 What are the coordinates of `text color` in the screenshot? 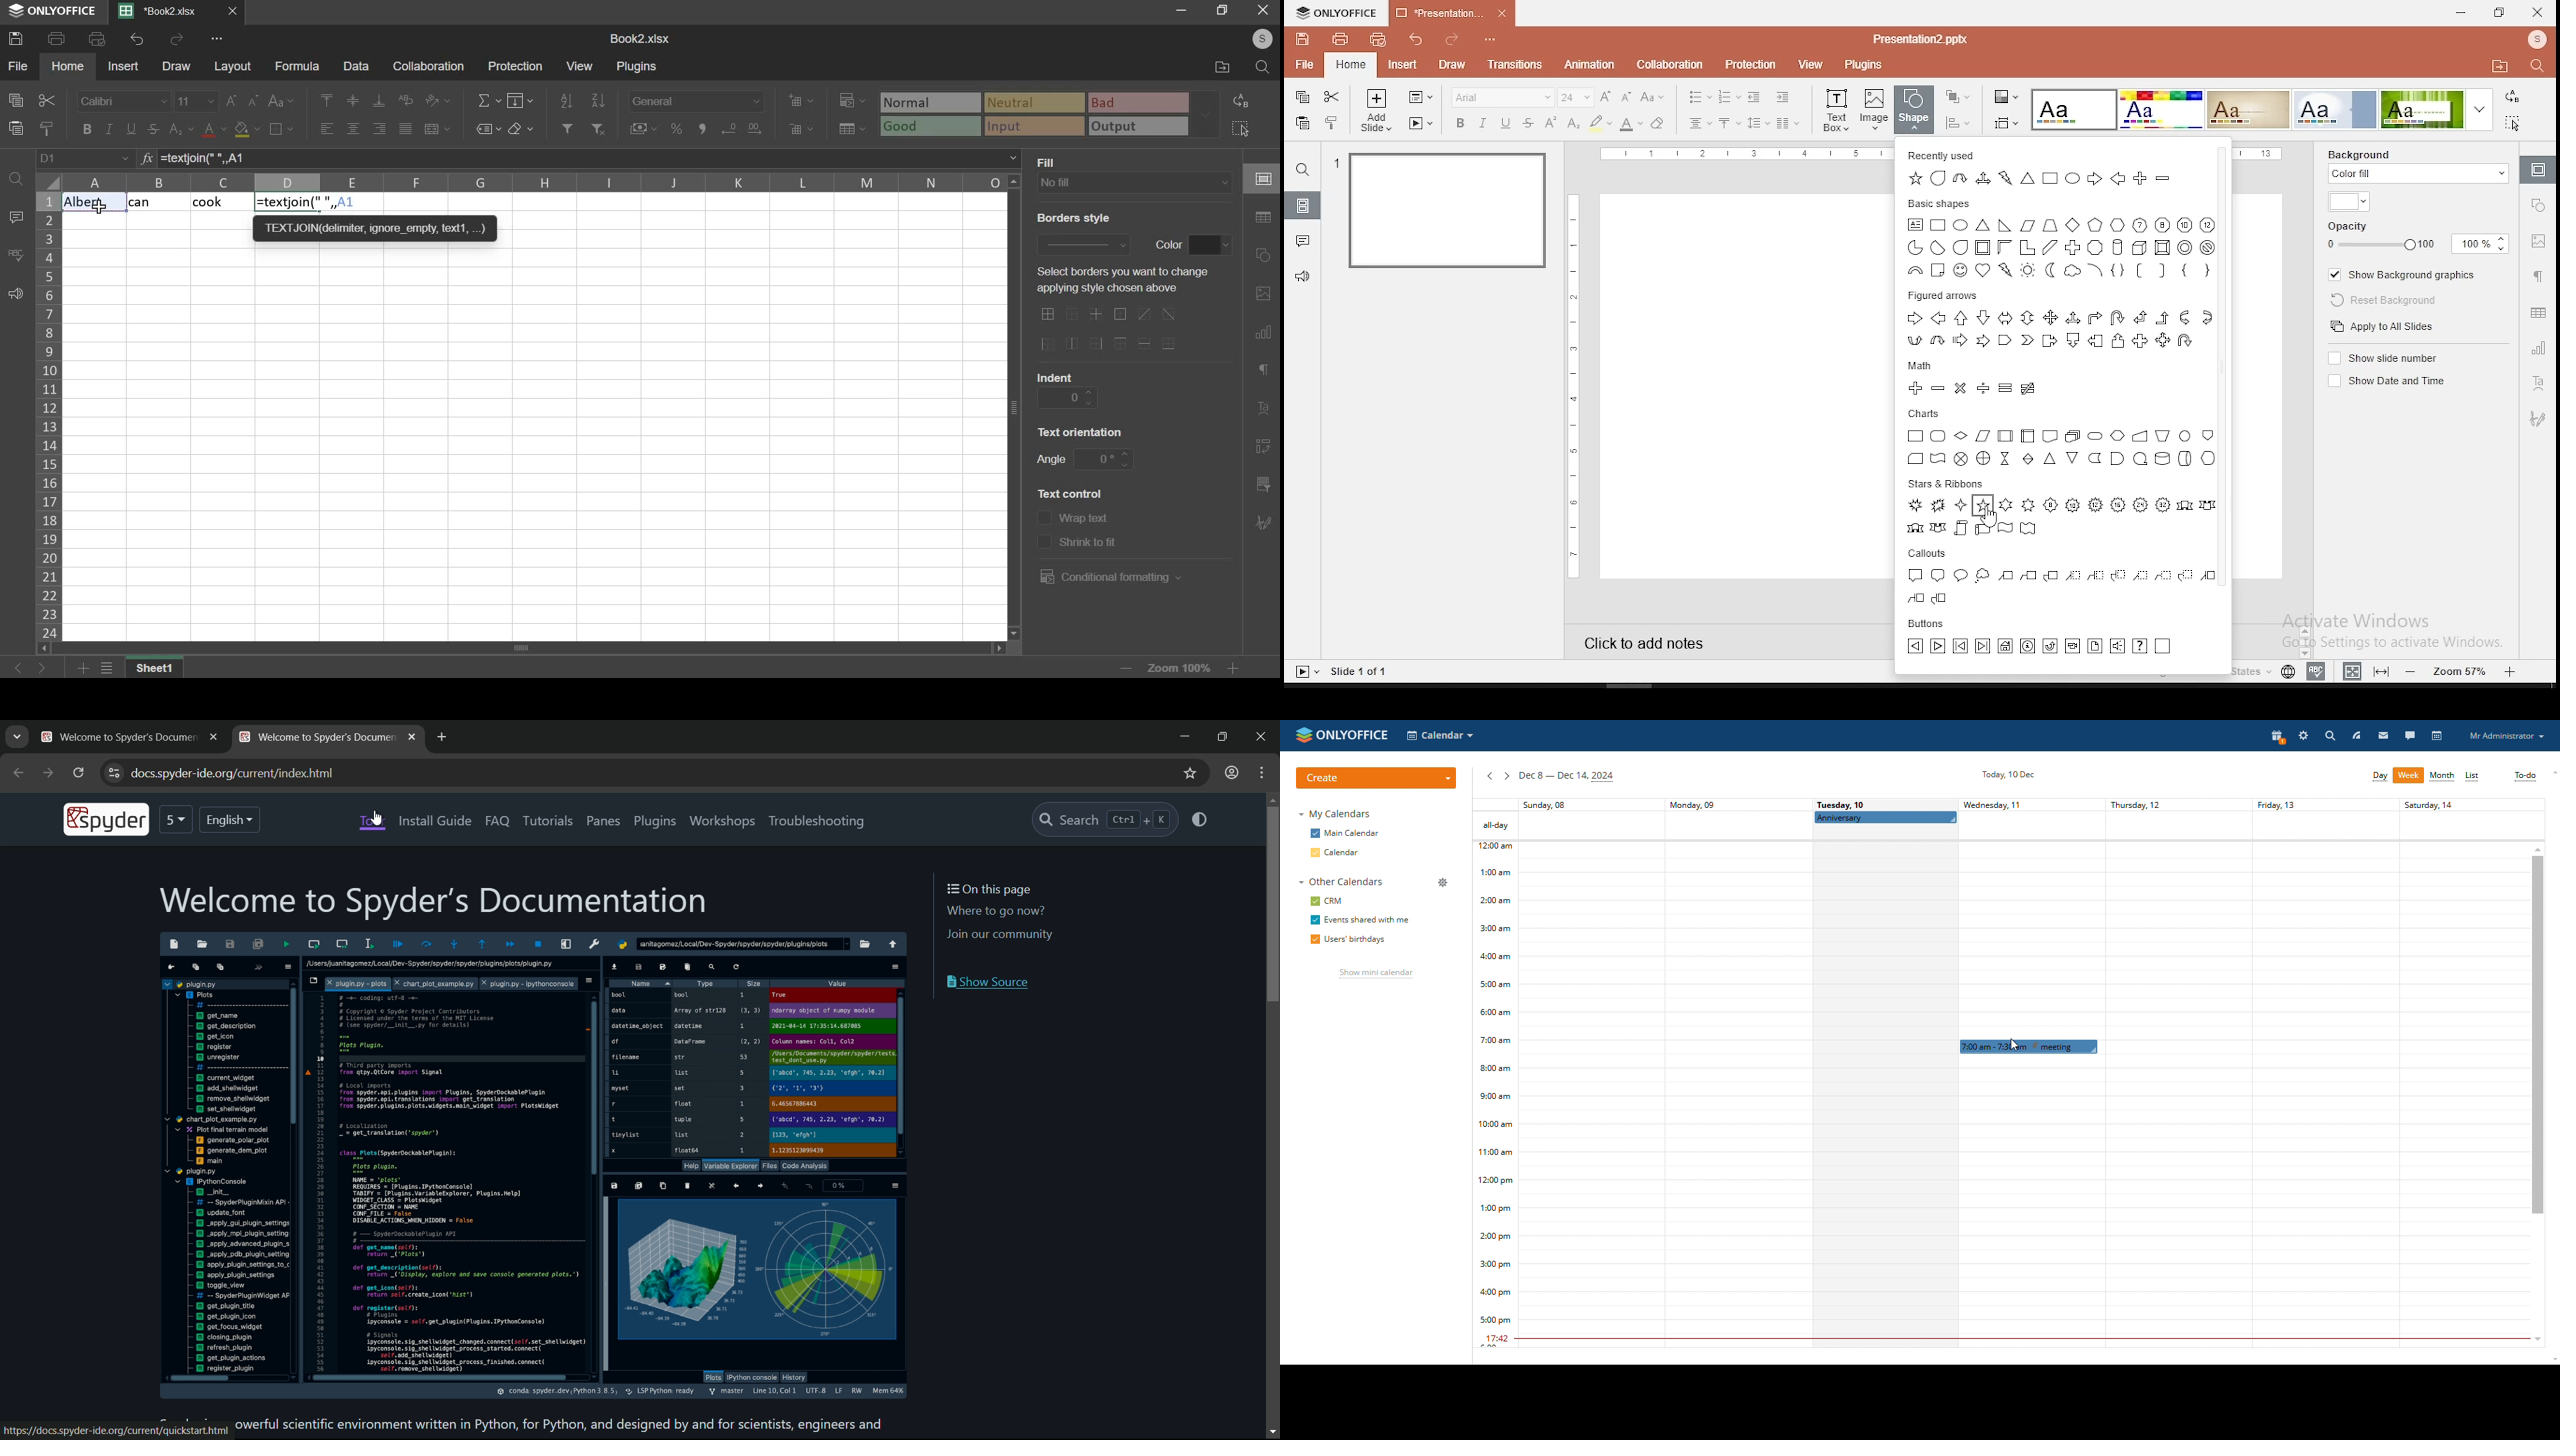 It's located at (215, 130).